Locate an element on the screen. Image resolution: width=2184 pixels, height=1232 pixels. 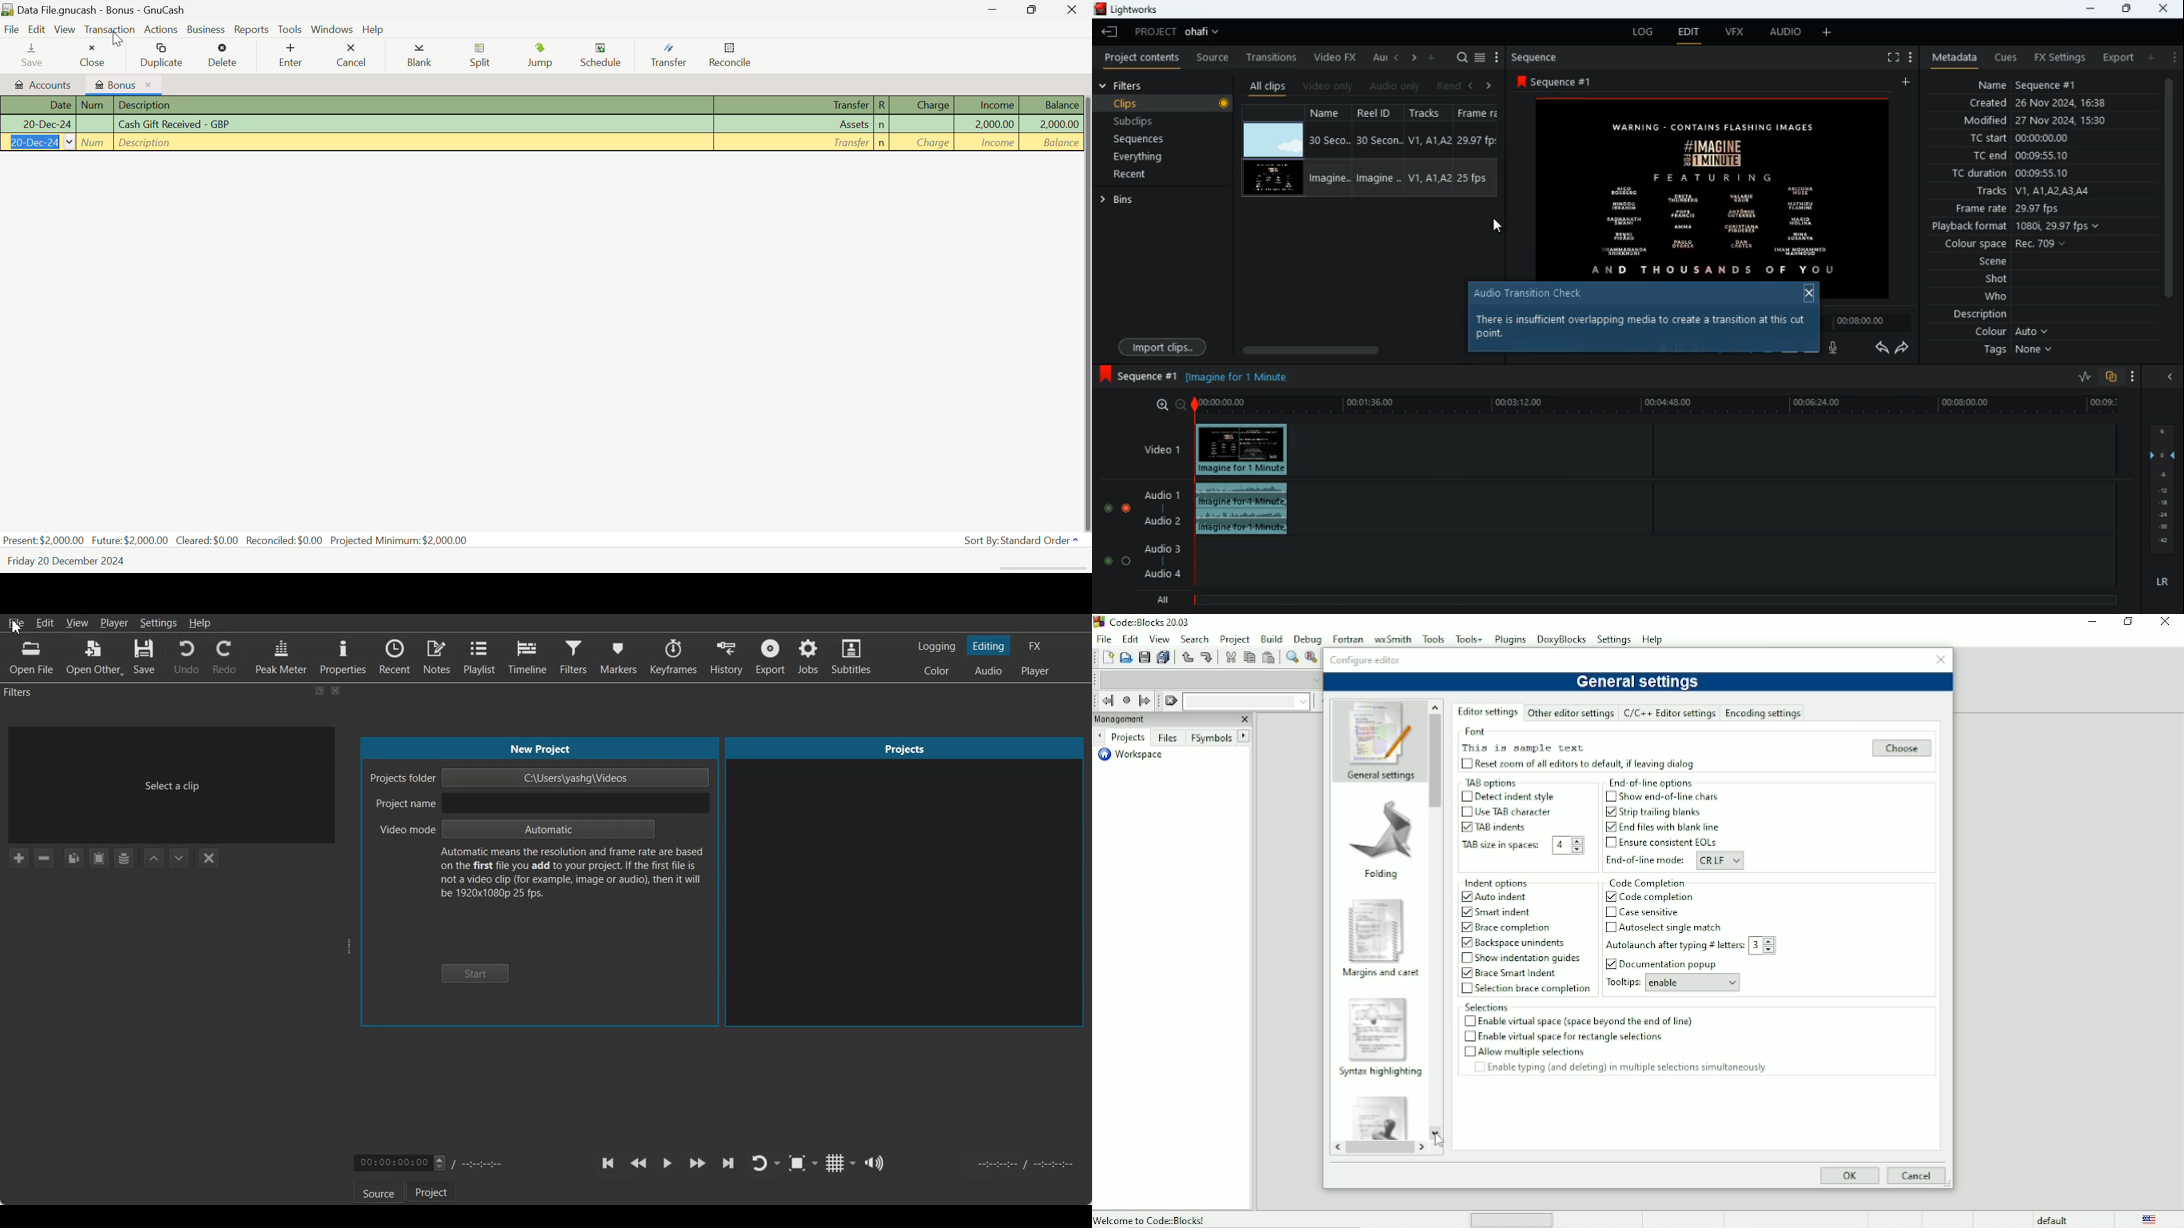
image is located at coordinates (1274, 141).